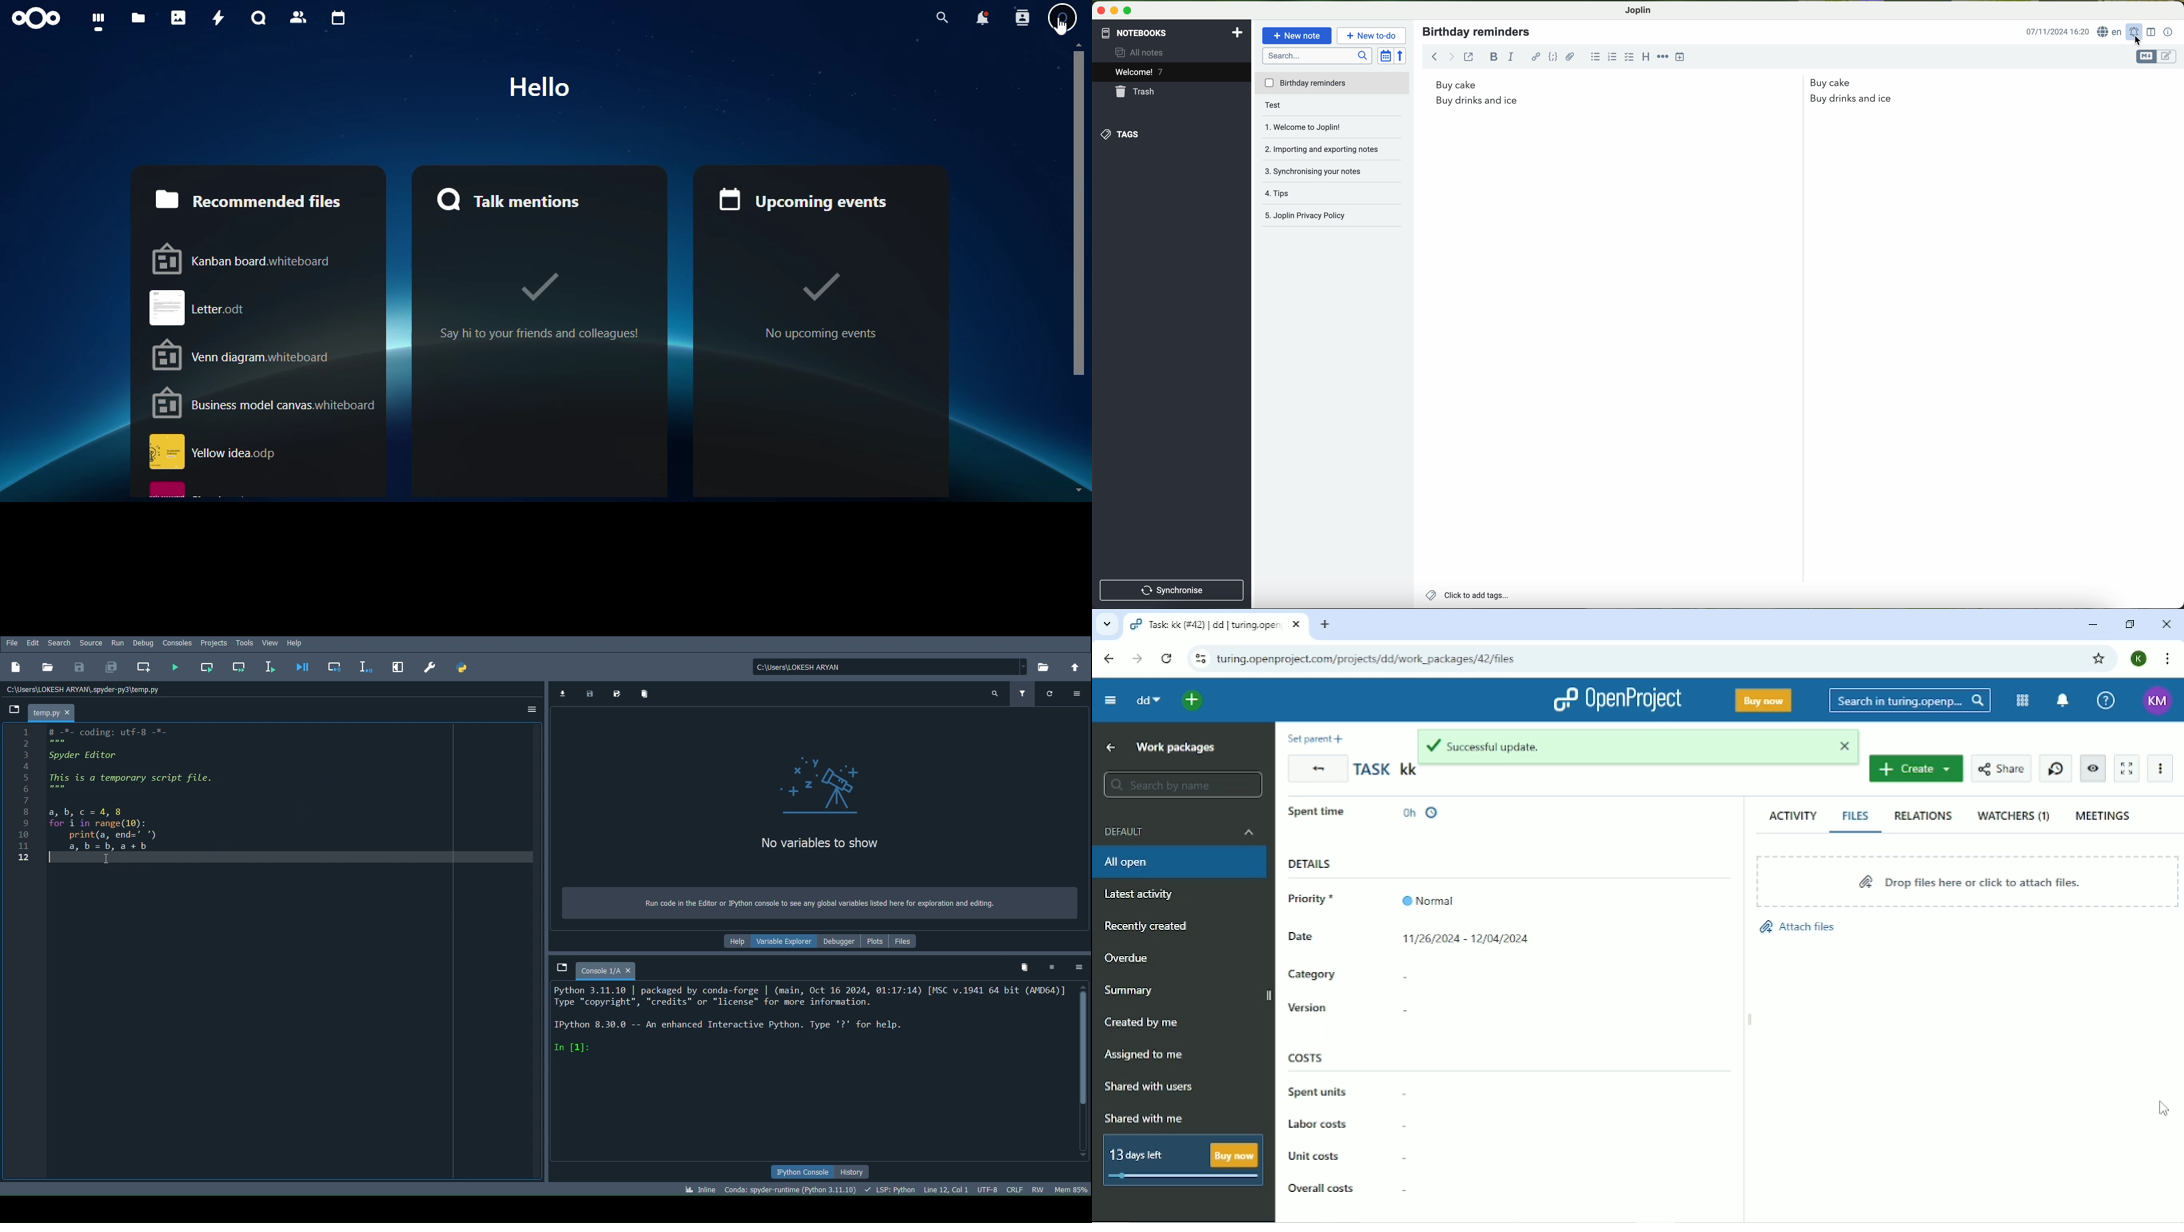 Image resolution: width=2184 pixels, height=1232 pixels. Describe the element at coordinates (1401, 55) in the screenshot. I see `reverse sort order` at that location.